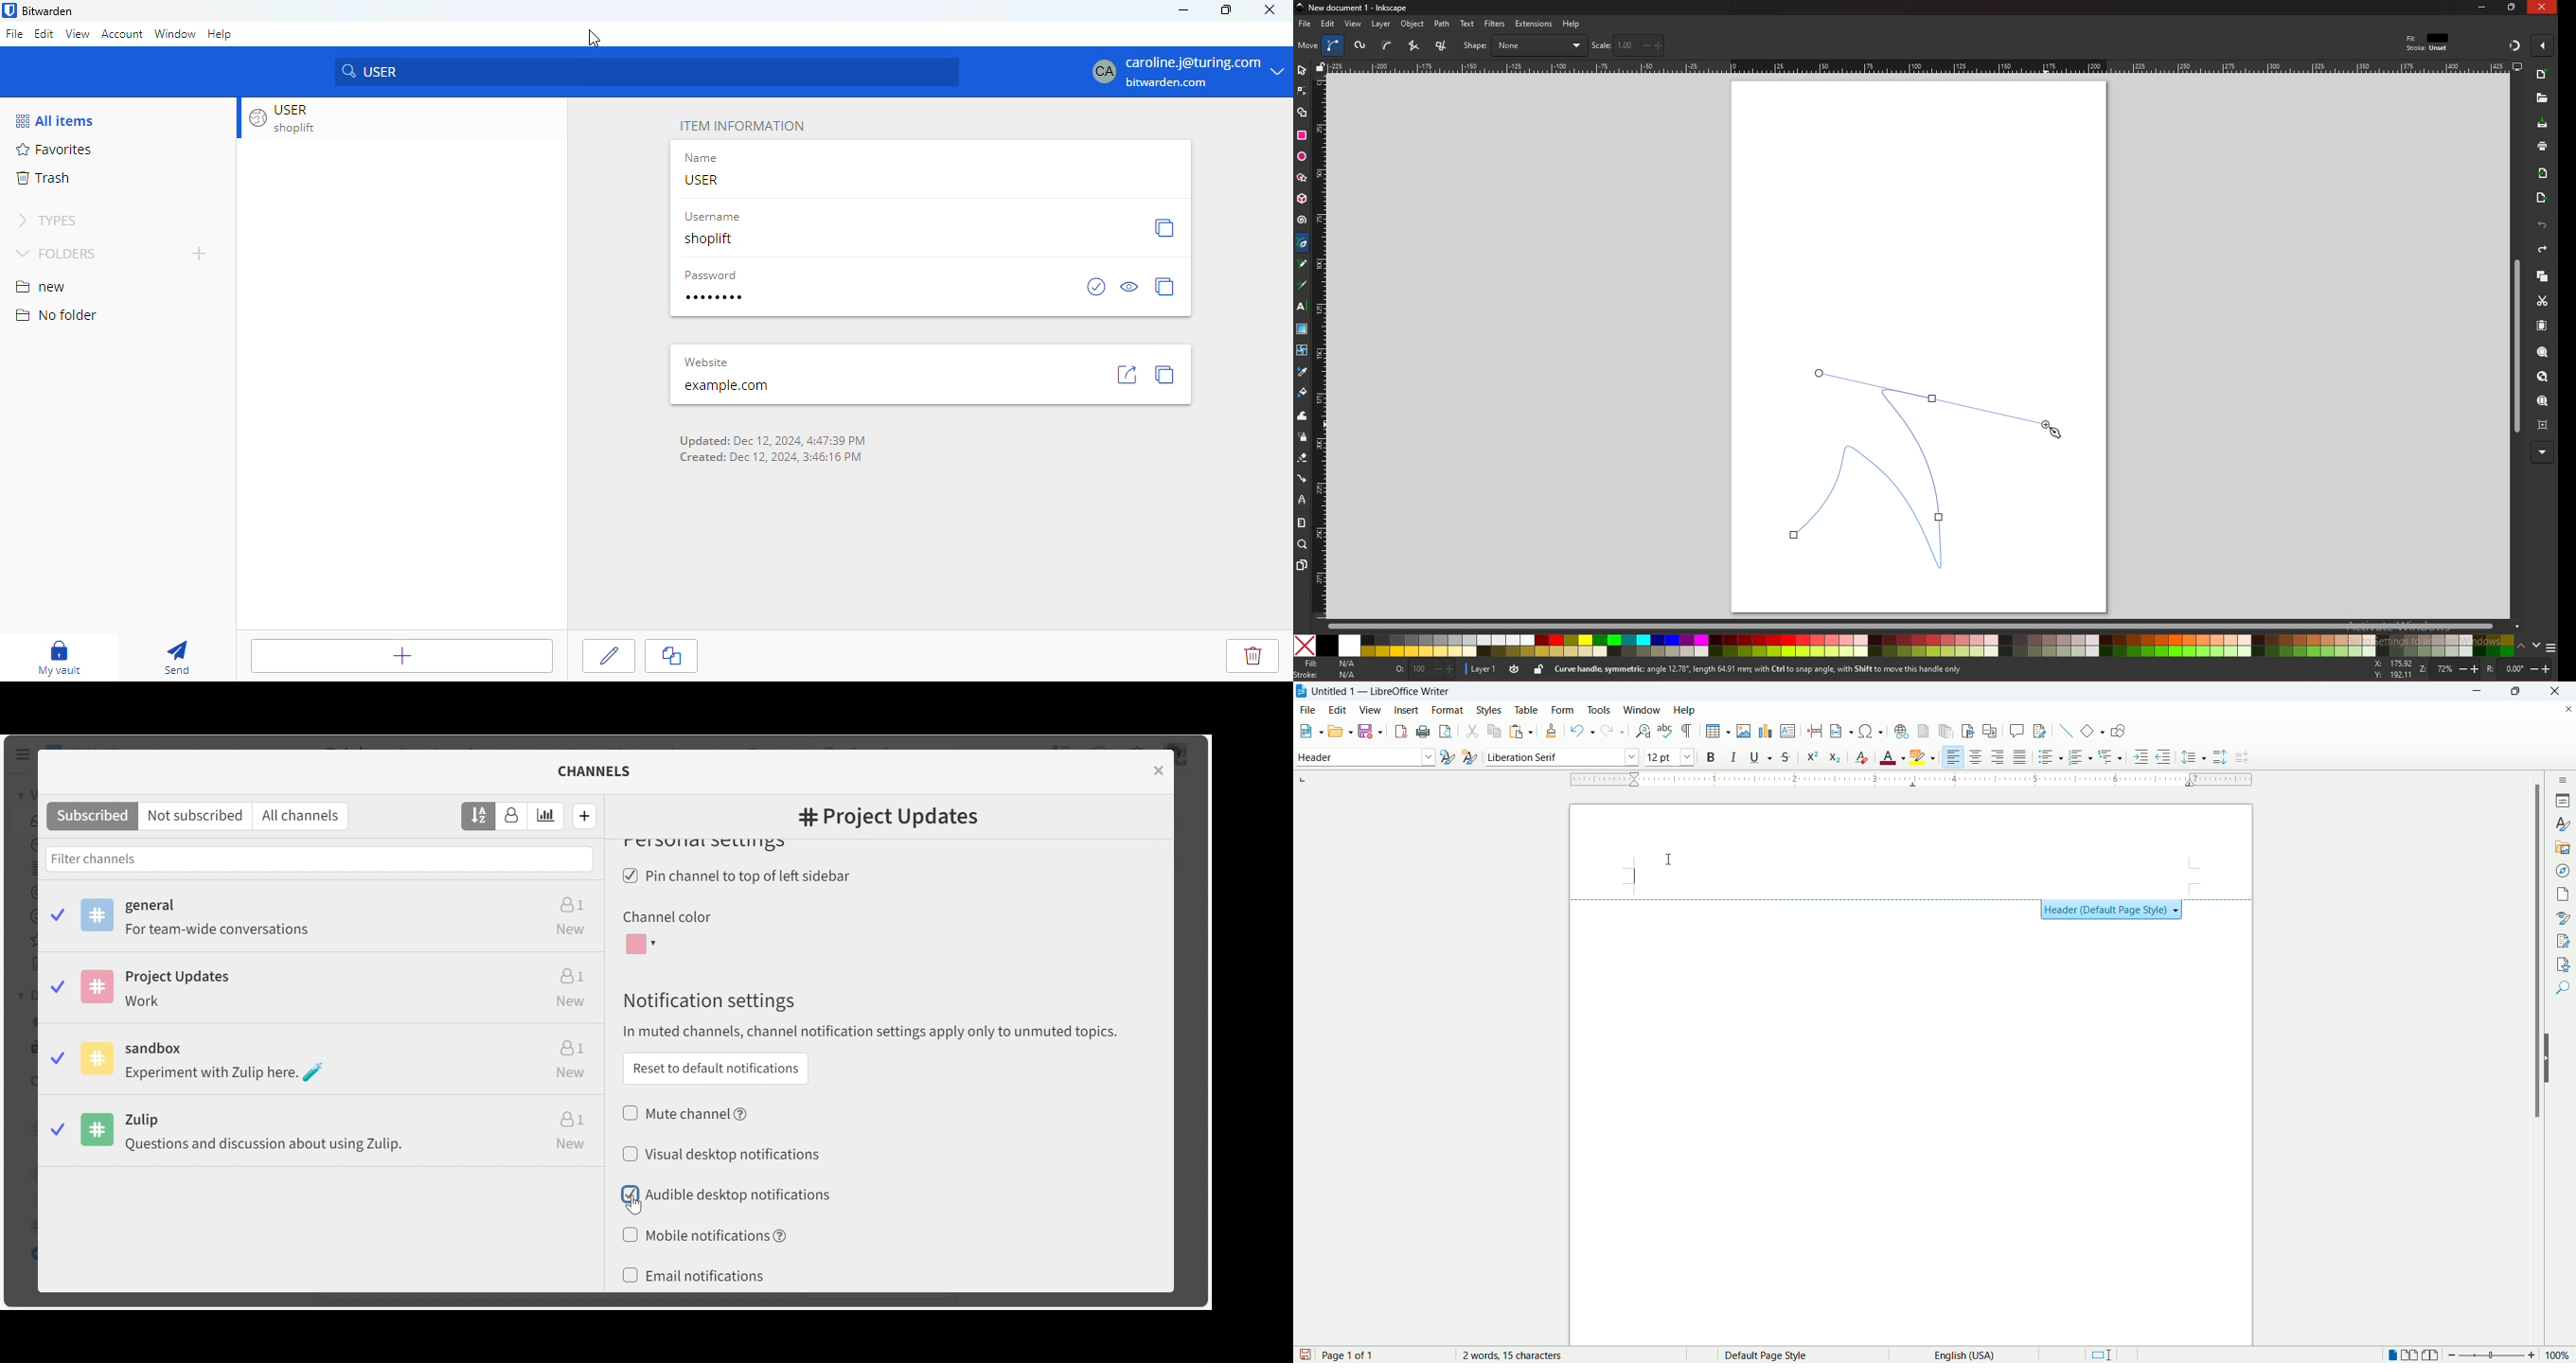 This screenshot has width=2576, height=1372. What do you see at coordinates (1551, 732) in the screenshot?
I see `clone formatting` at bounding box center [1551, 732].